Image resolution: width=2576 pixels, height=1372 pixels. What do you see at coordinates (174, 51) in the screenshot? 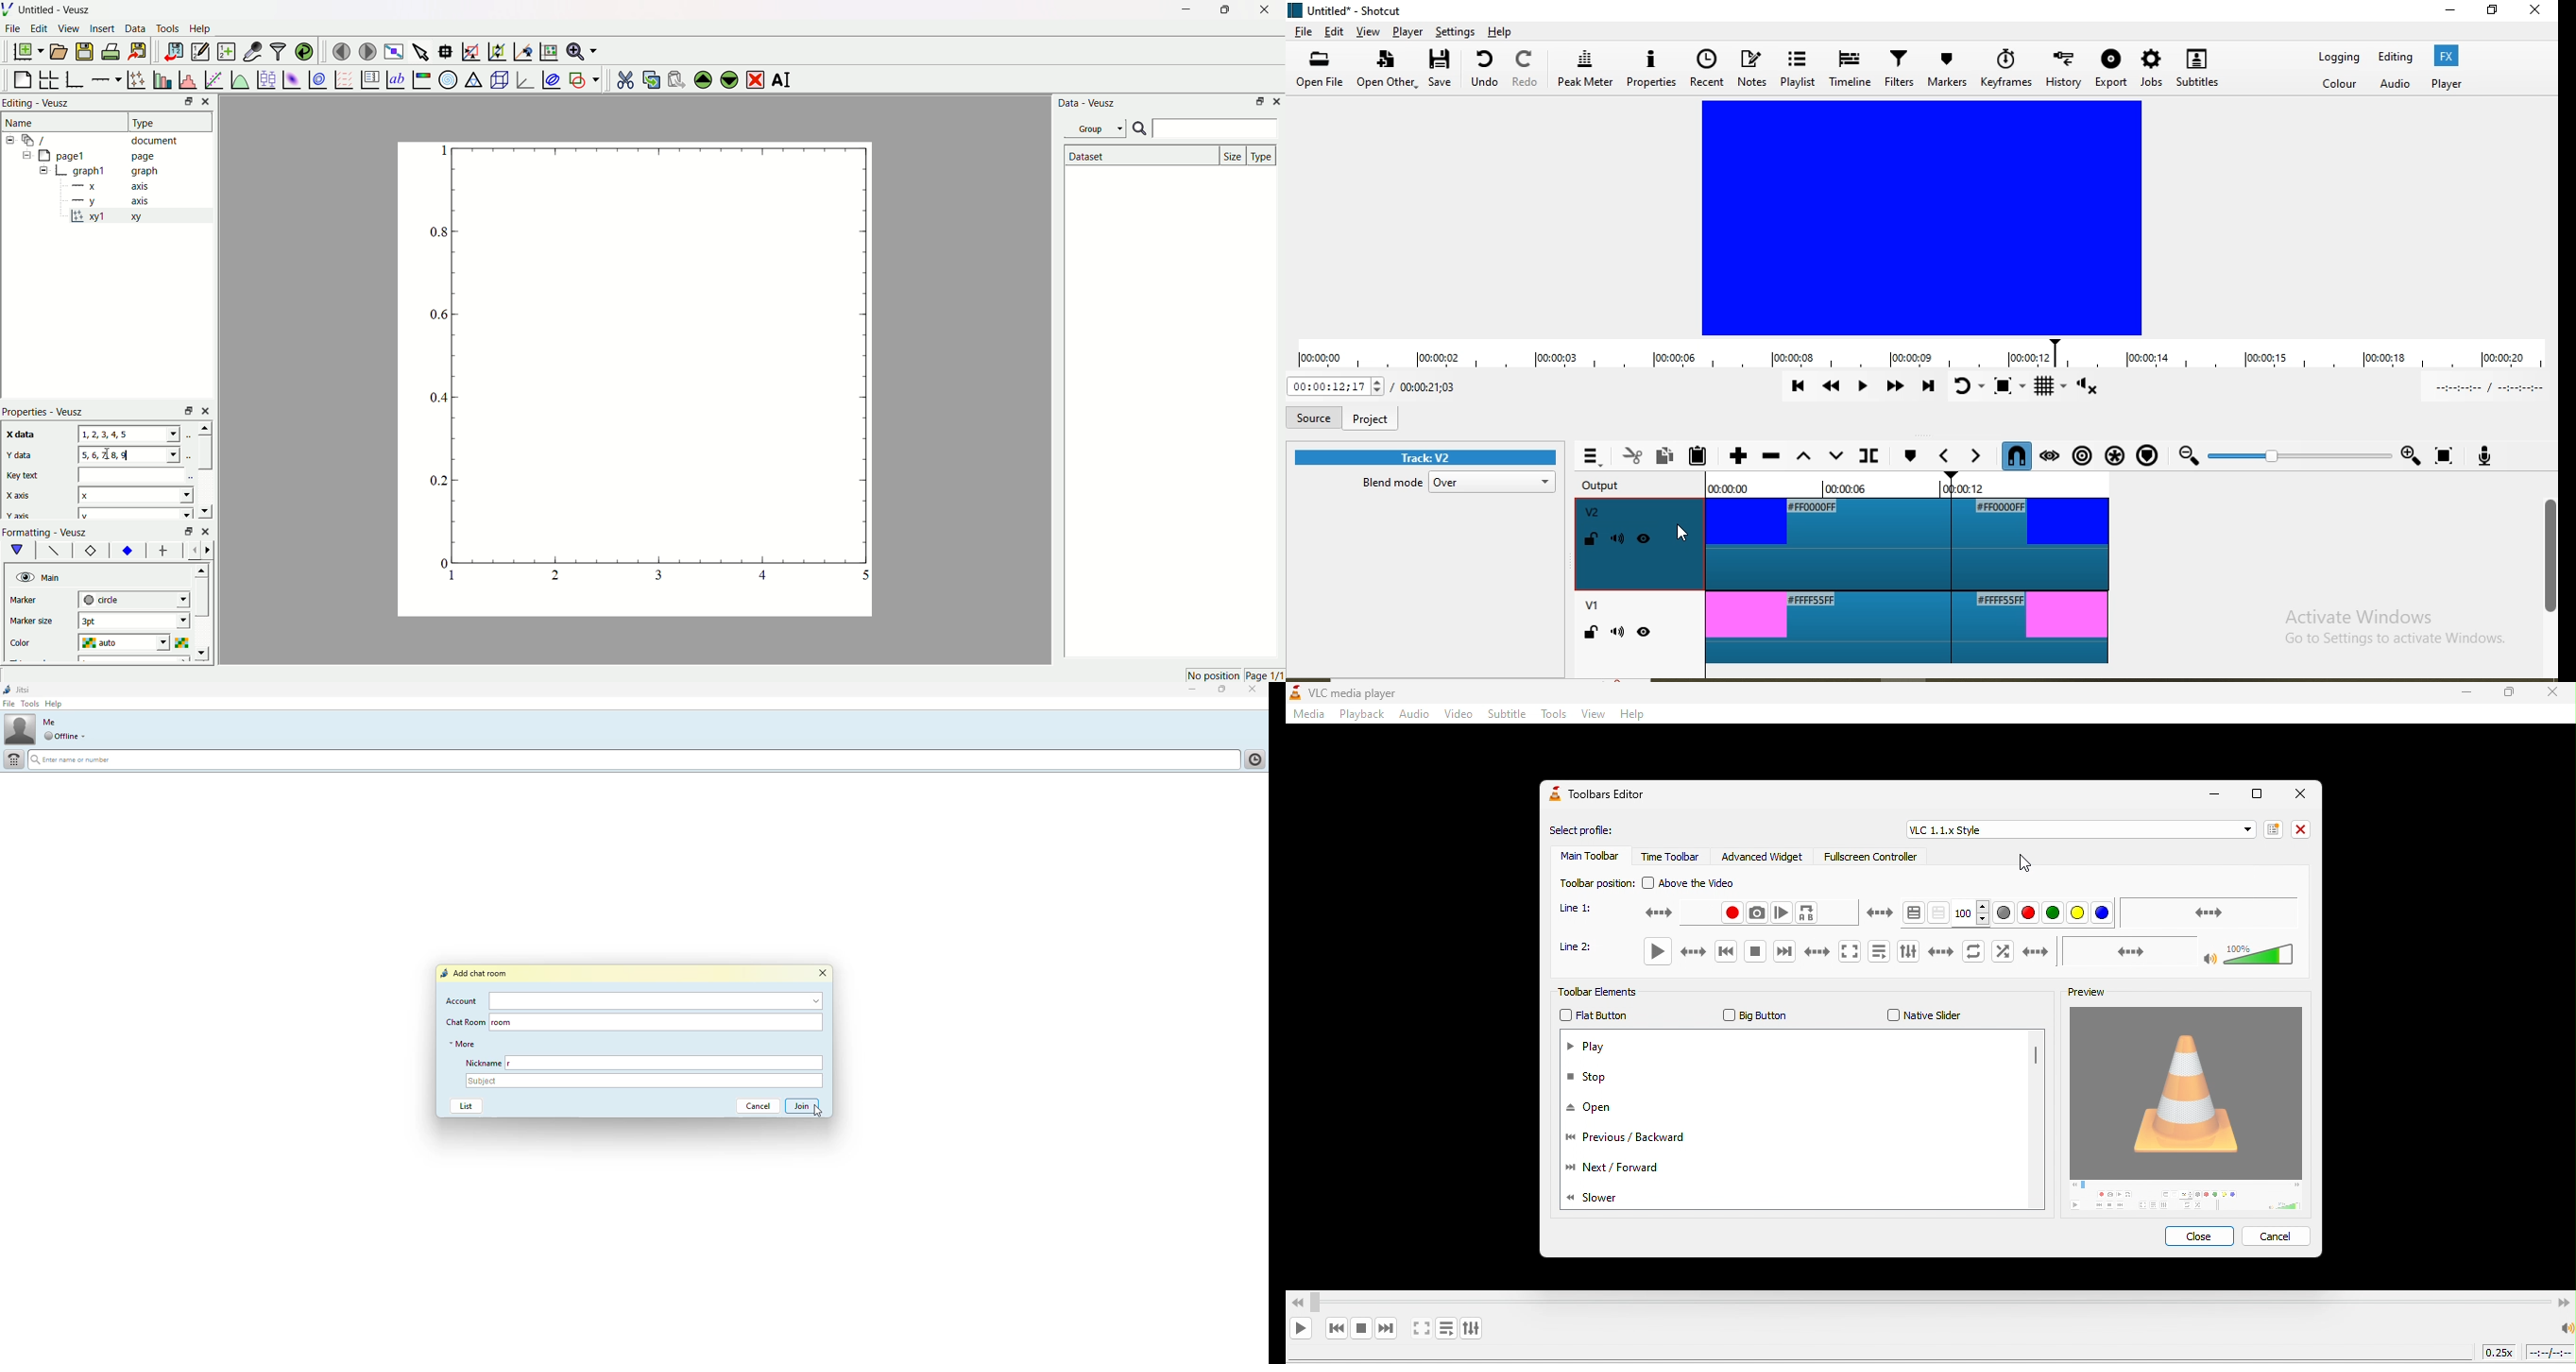
I see `import datasets` at bounding box center [174, 51].